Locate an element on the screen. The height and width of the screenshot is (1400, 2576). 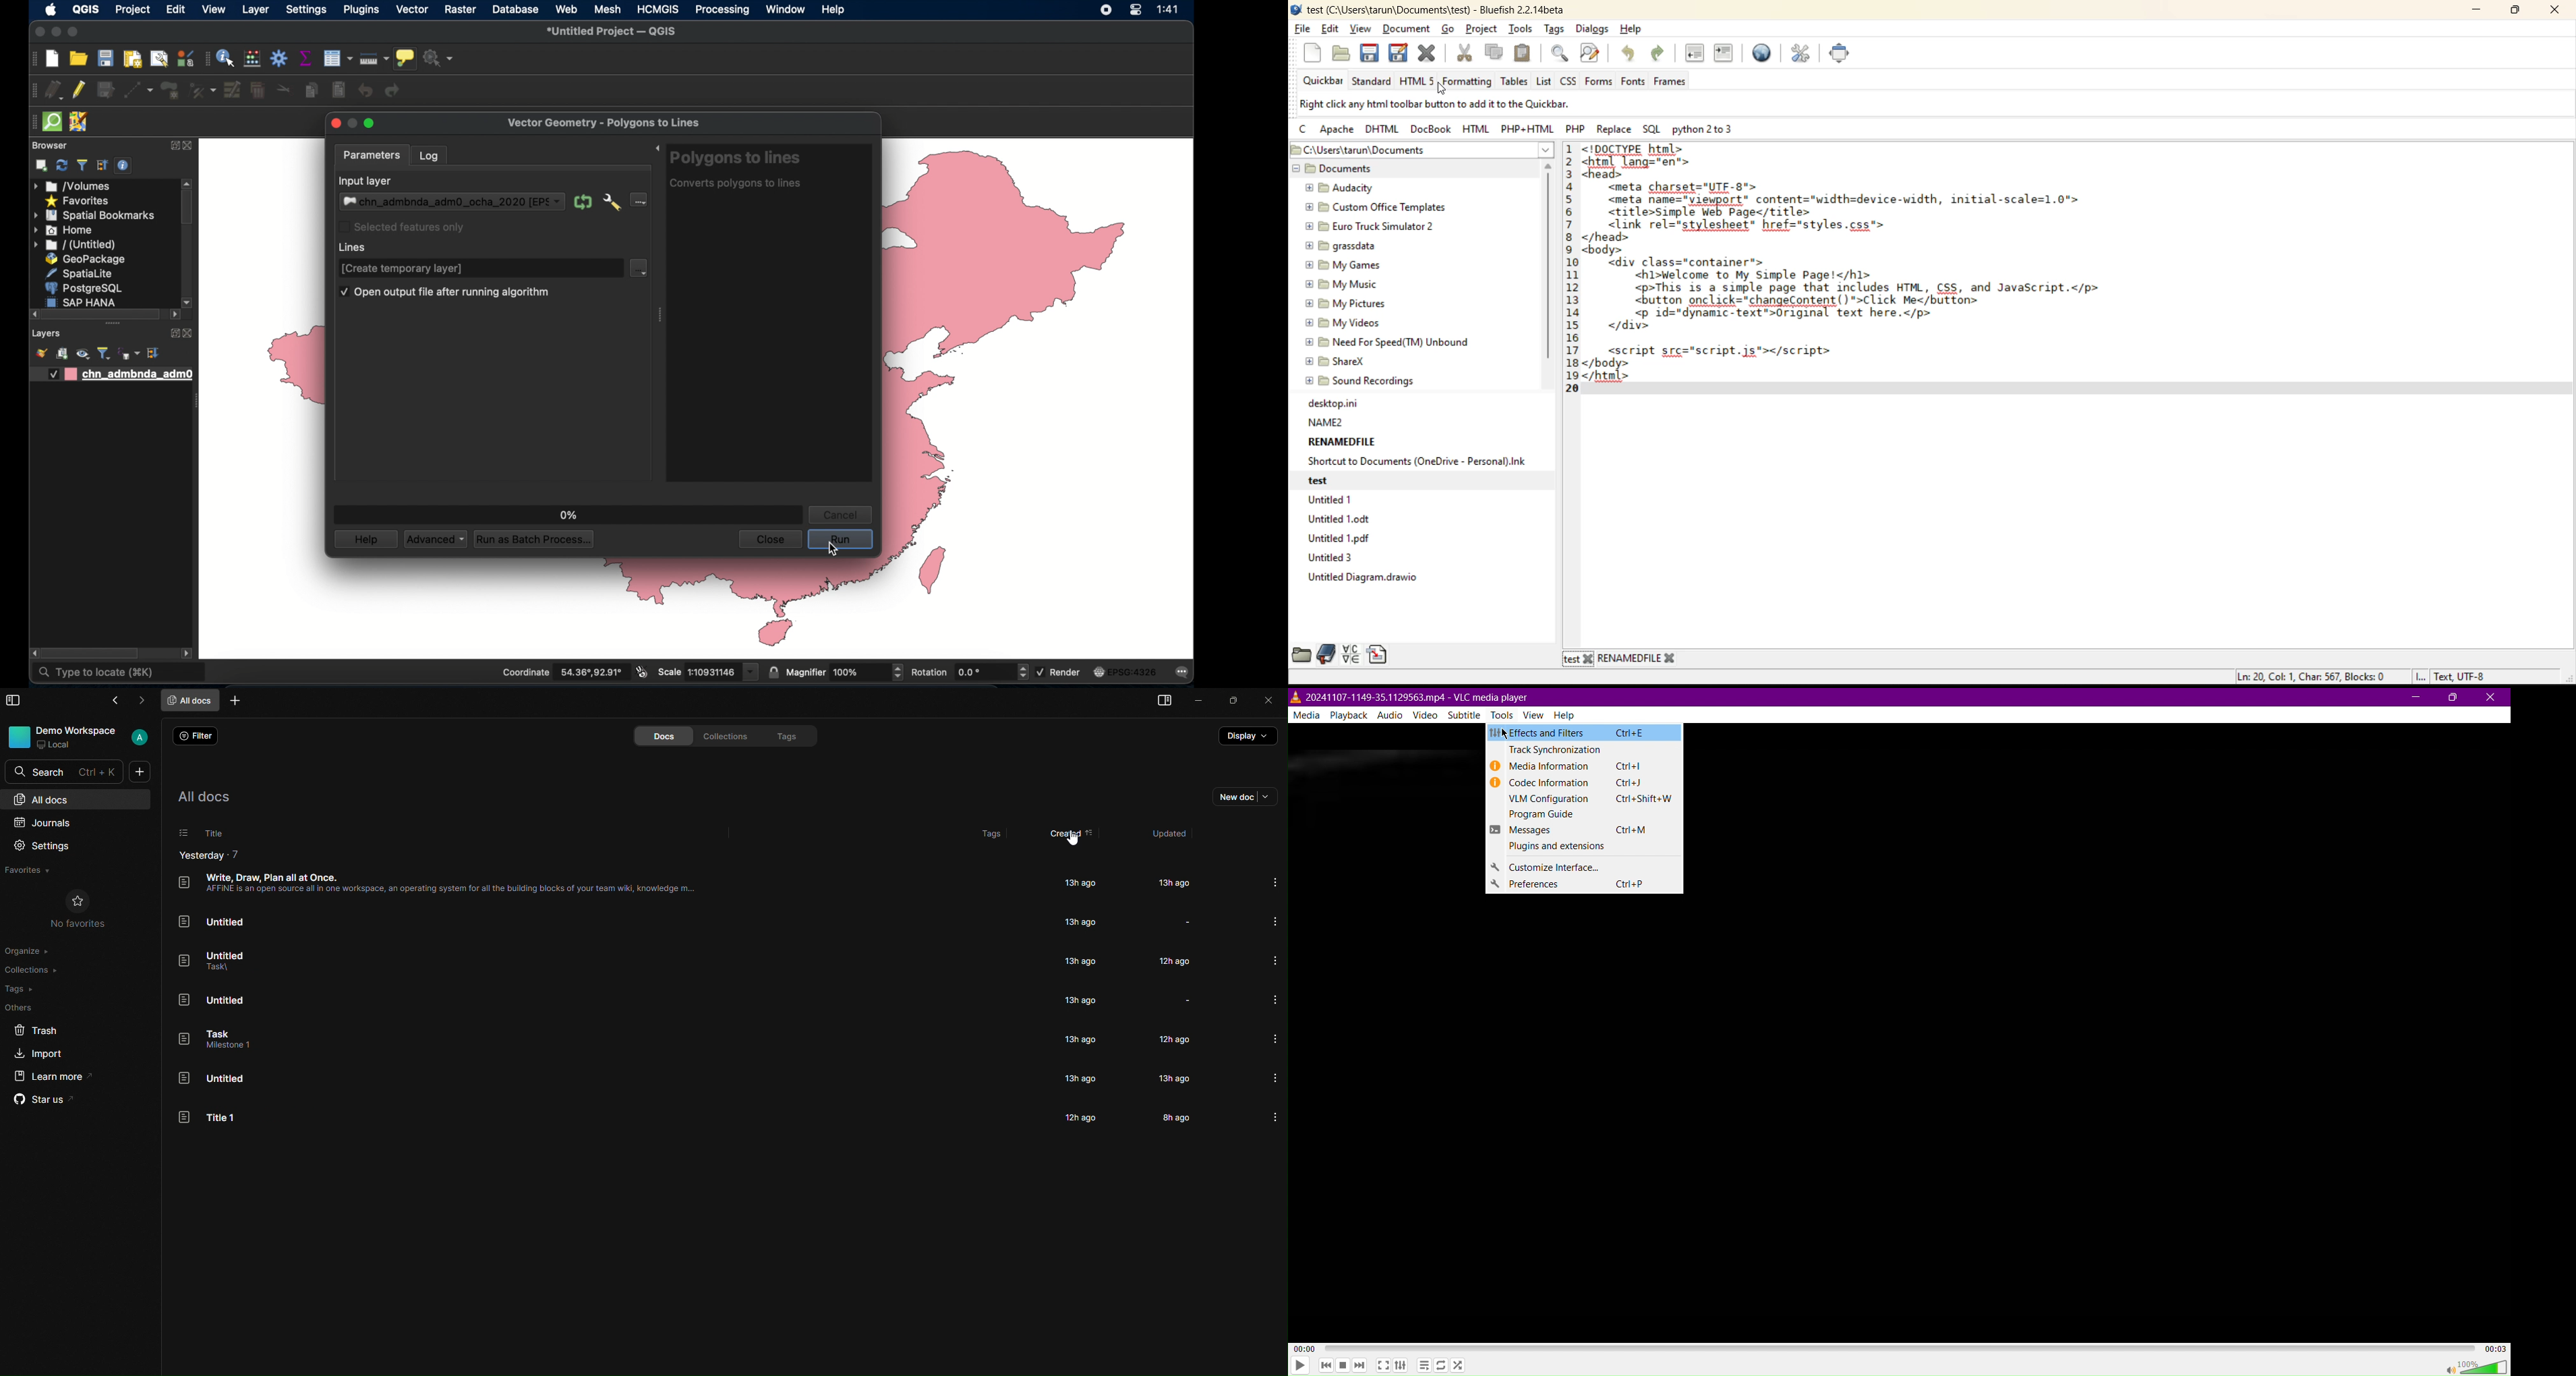
View is located at coordinates (1537, 715).